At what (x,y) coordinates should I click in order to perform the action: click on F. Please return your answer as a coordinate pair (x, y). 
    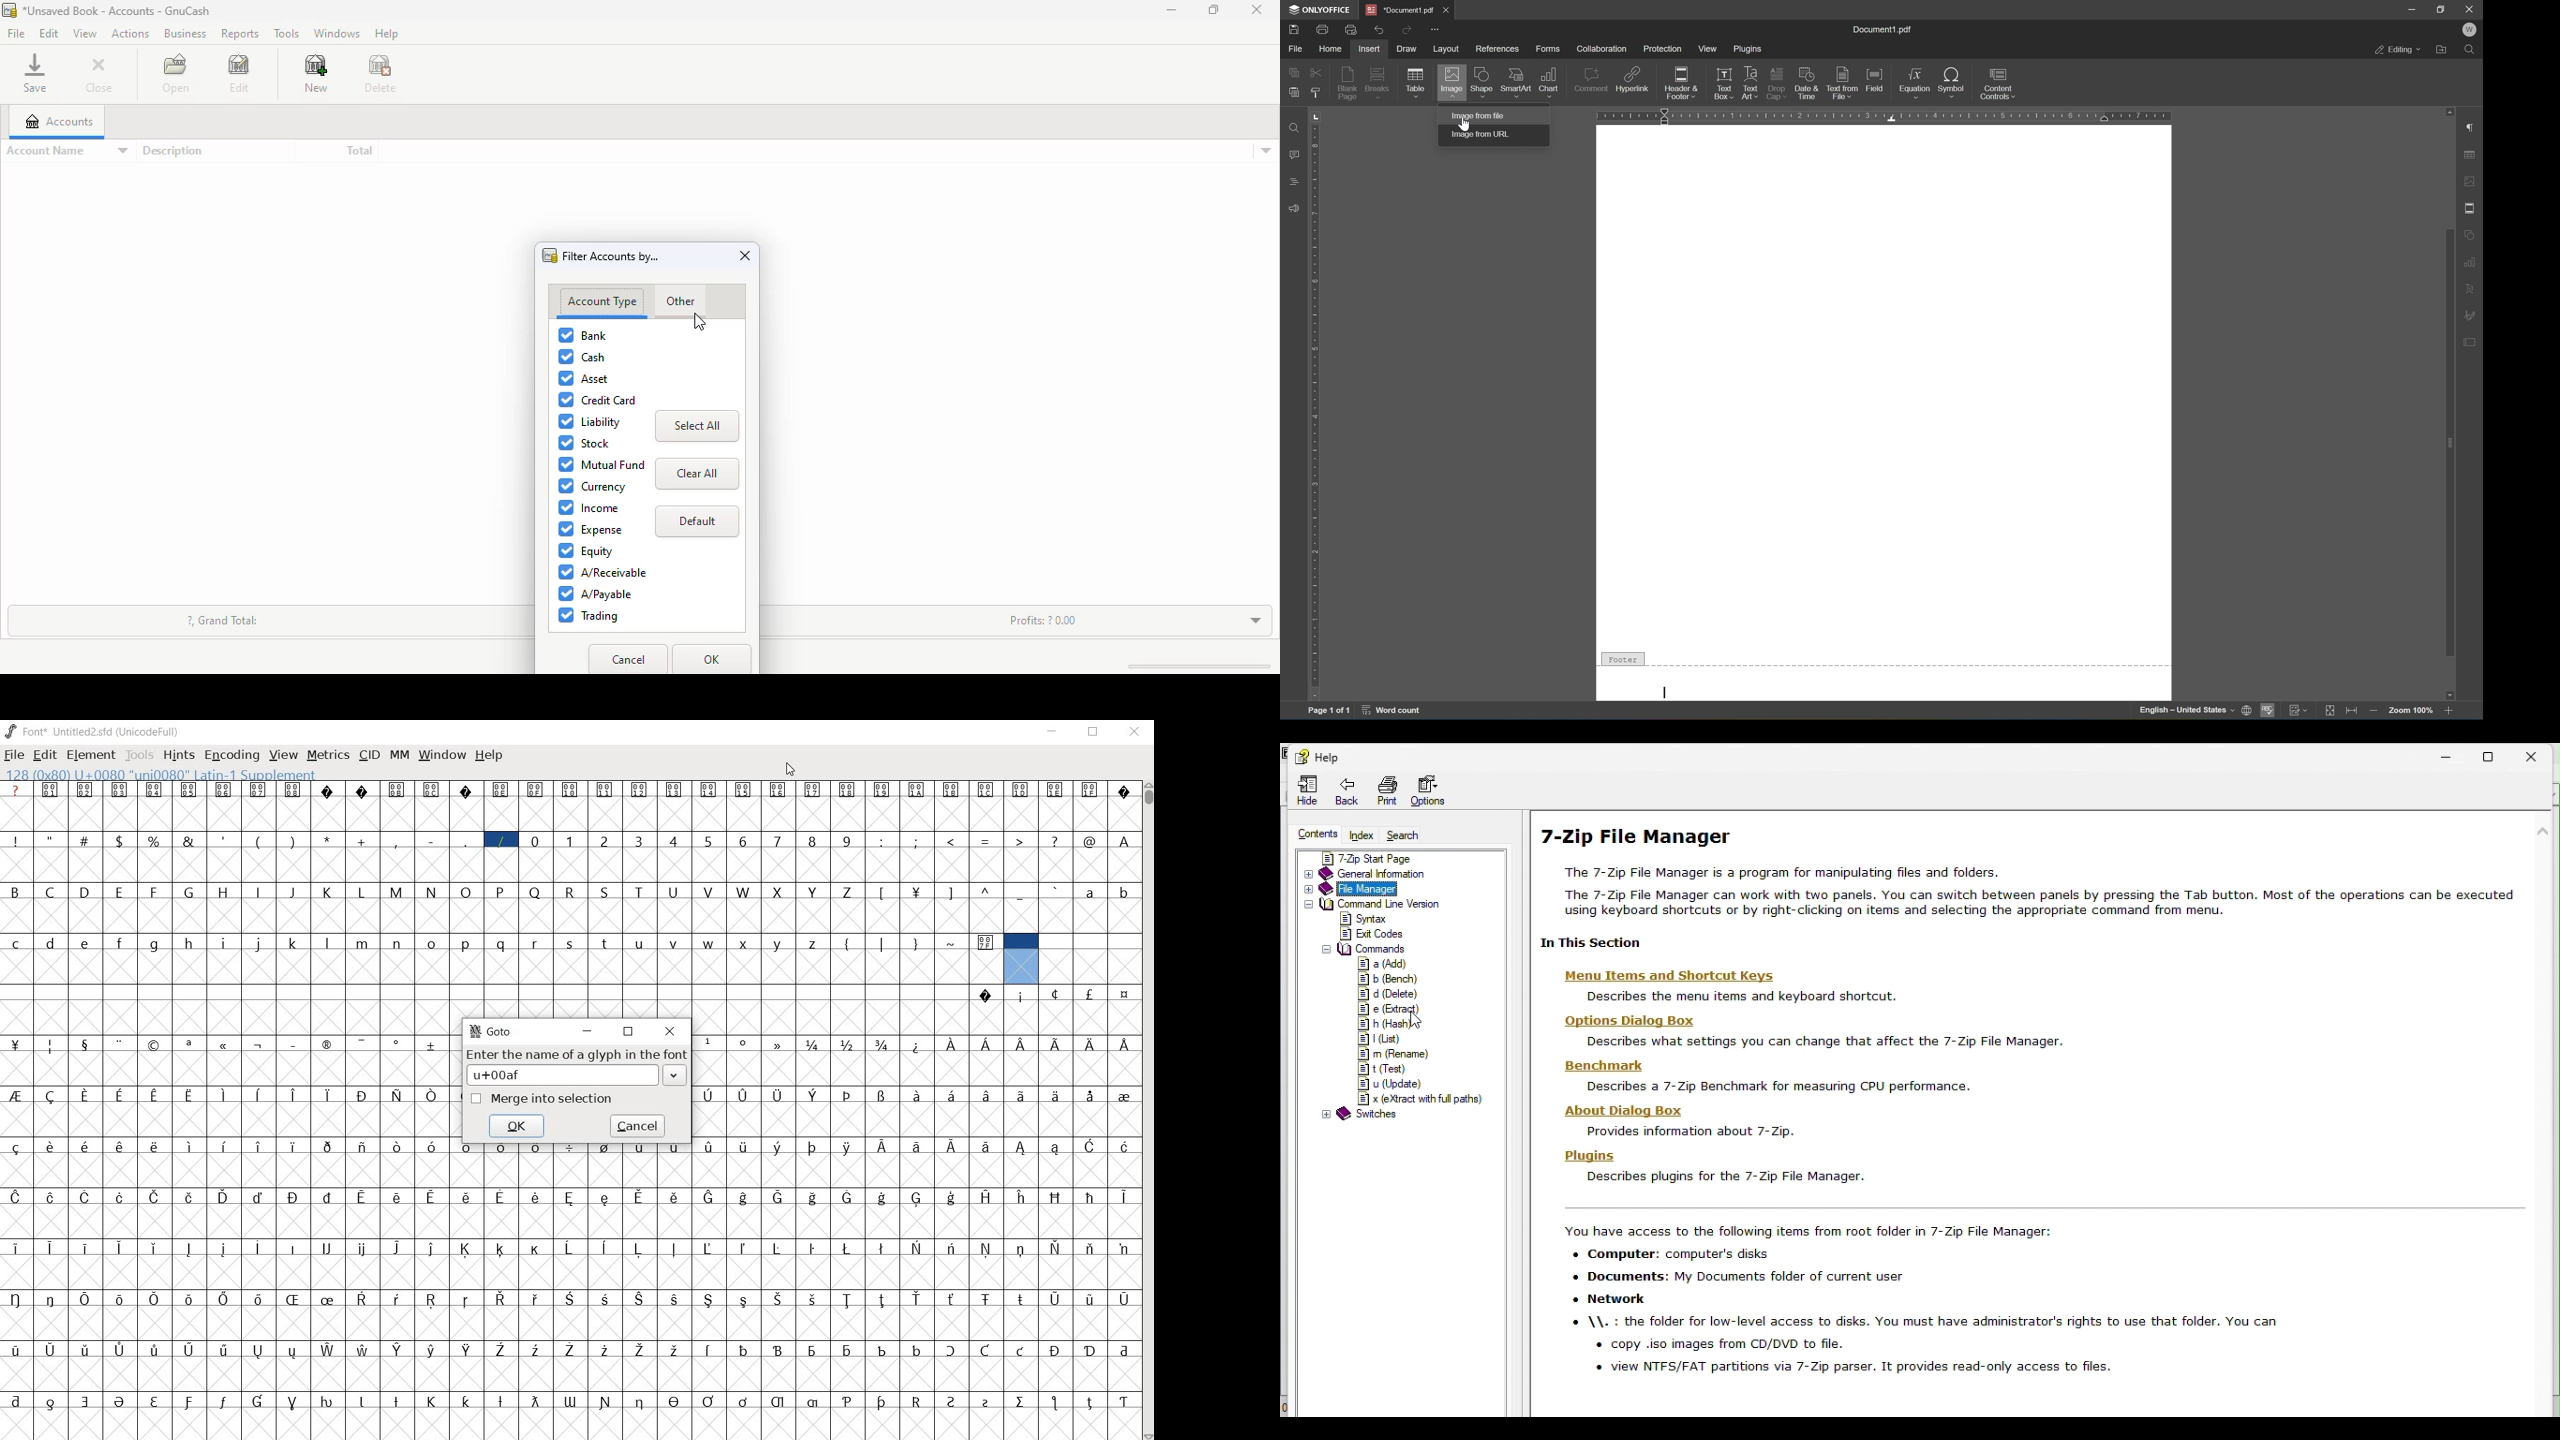
    Looking at the image, I should click on (156, 891).